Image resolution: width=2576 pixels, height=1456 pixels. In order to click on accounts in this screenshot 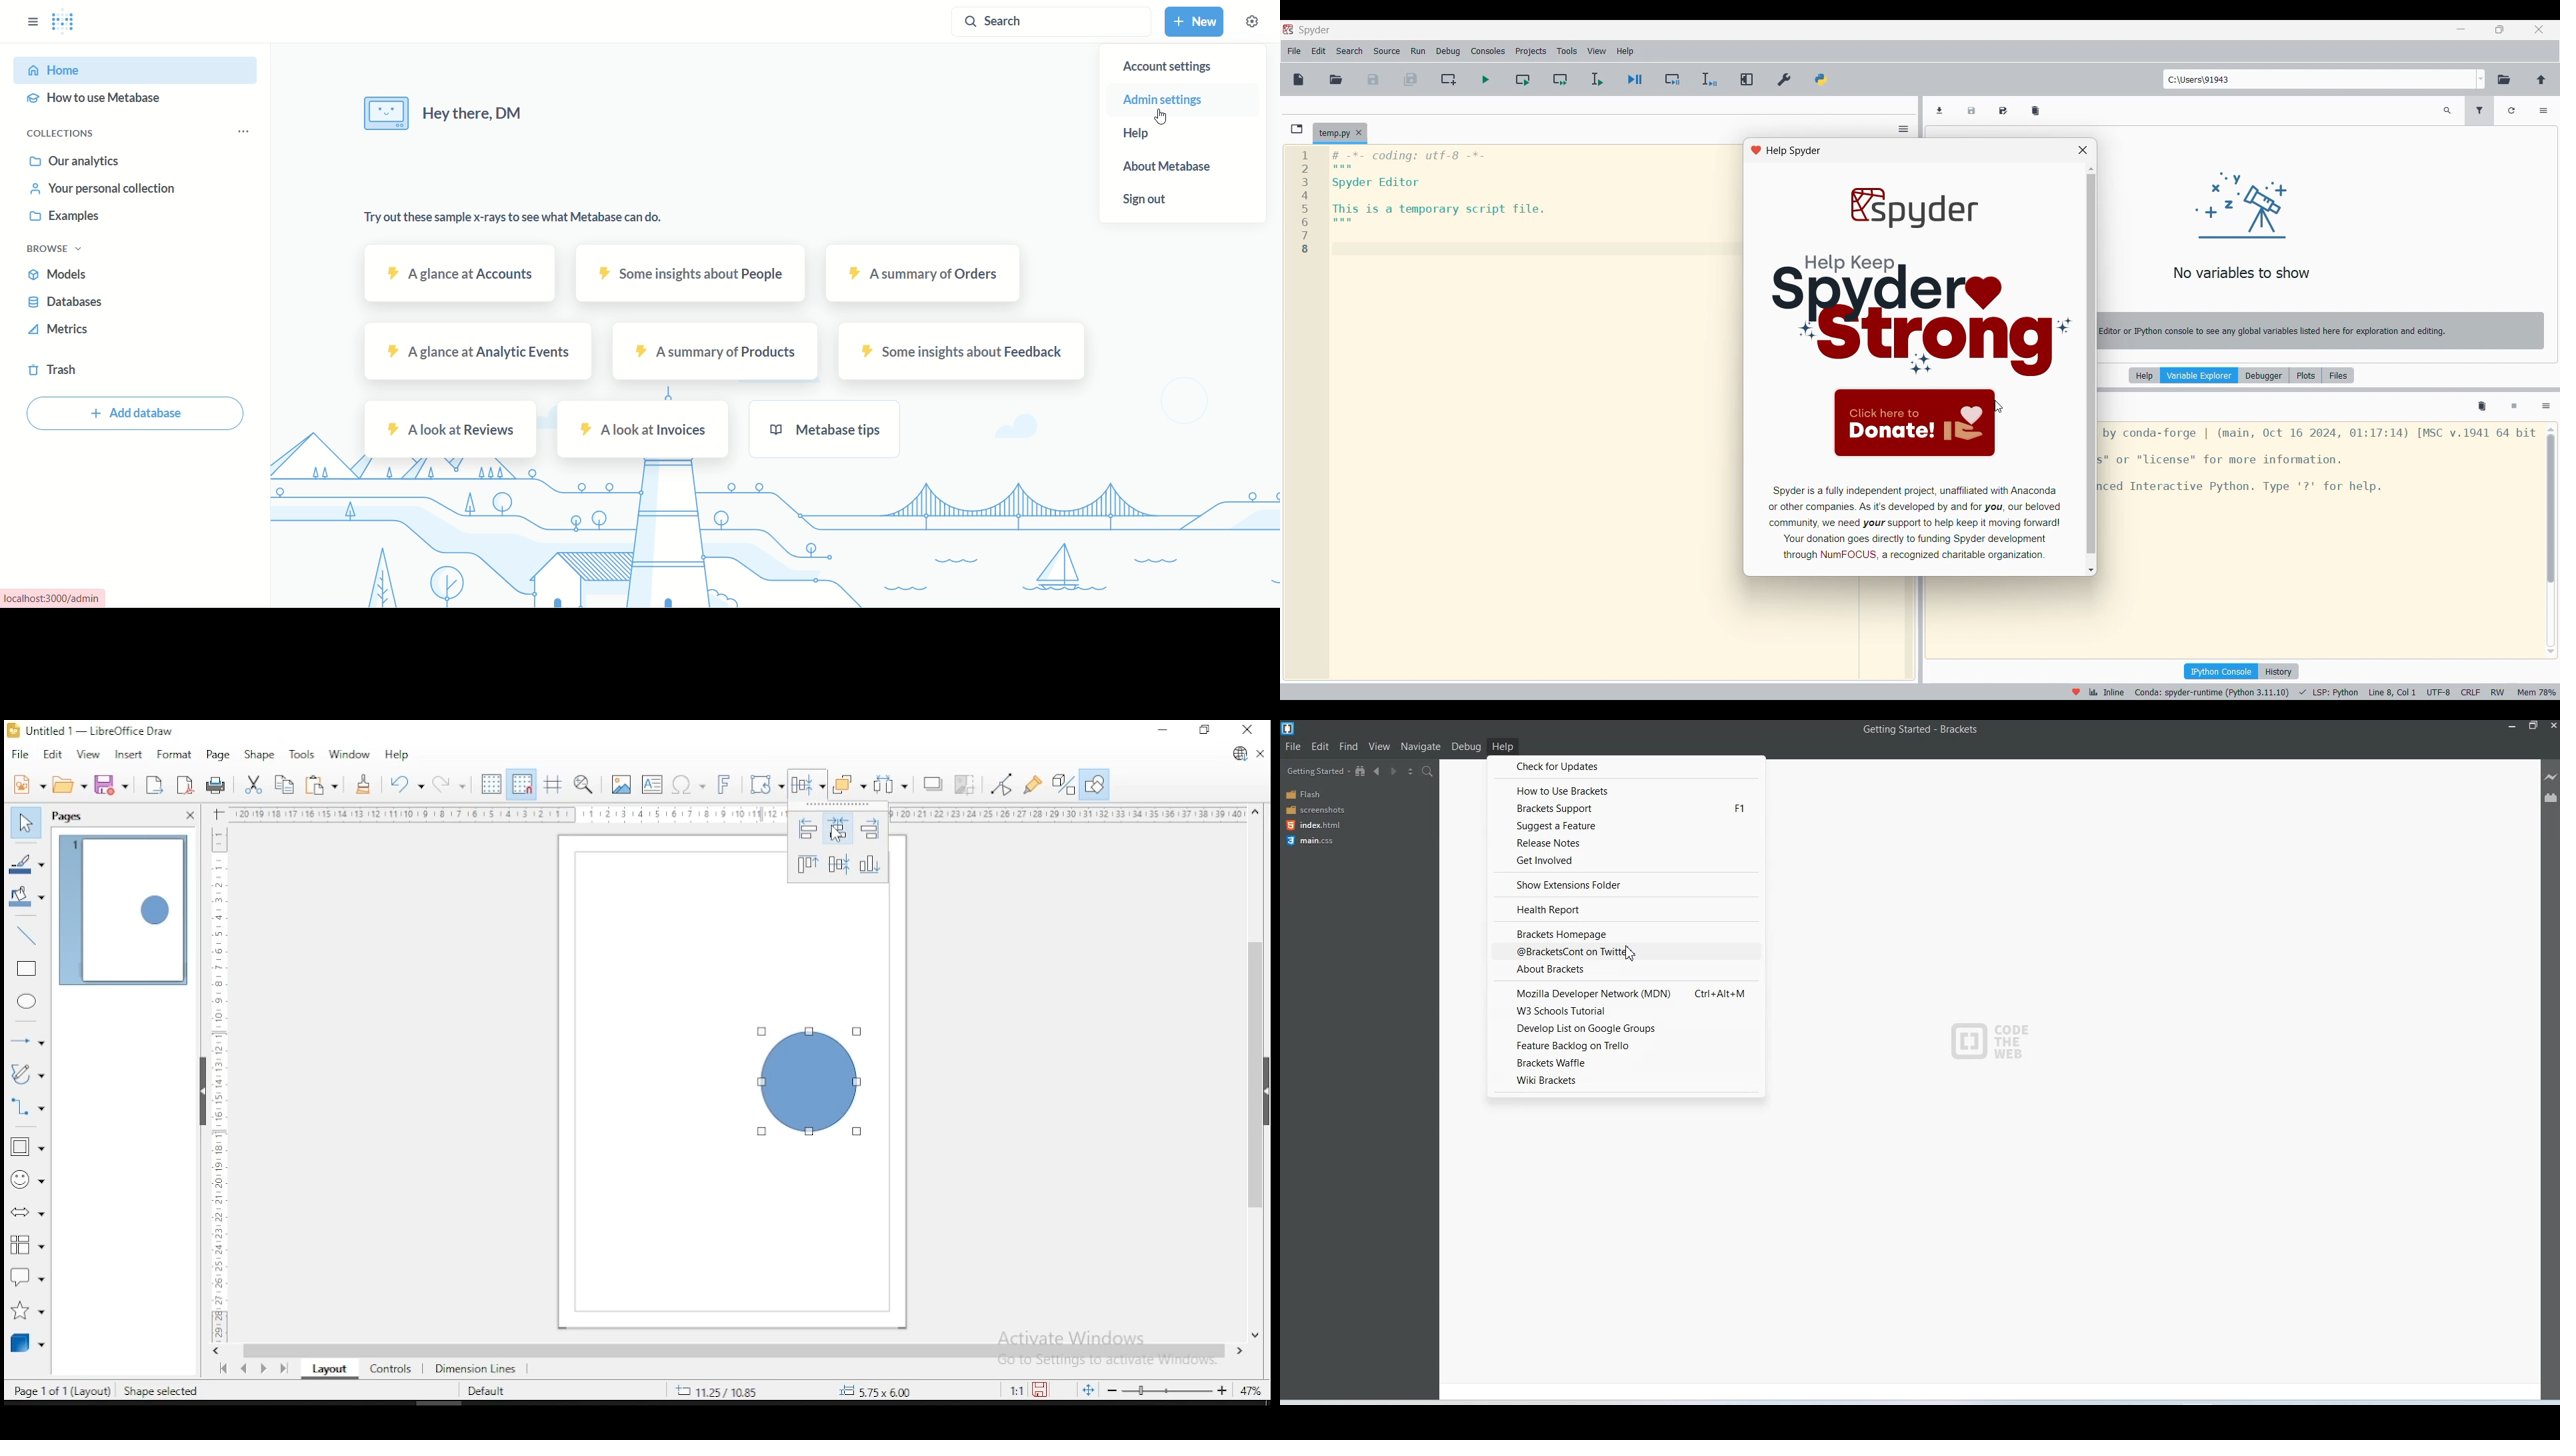, I will do `click(461, 273)`.